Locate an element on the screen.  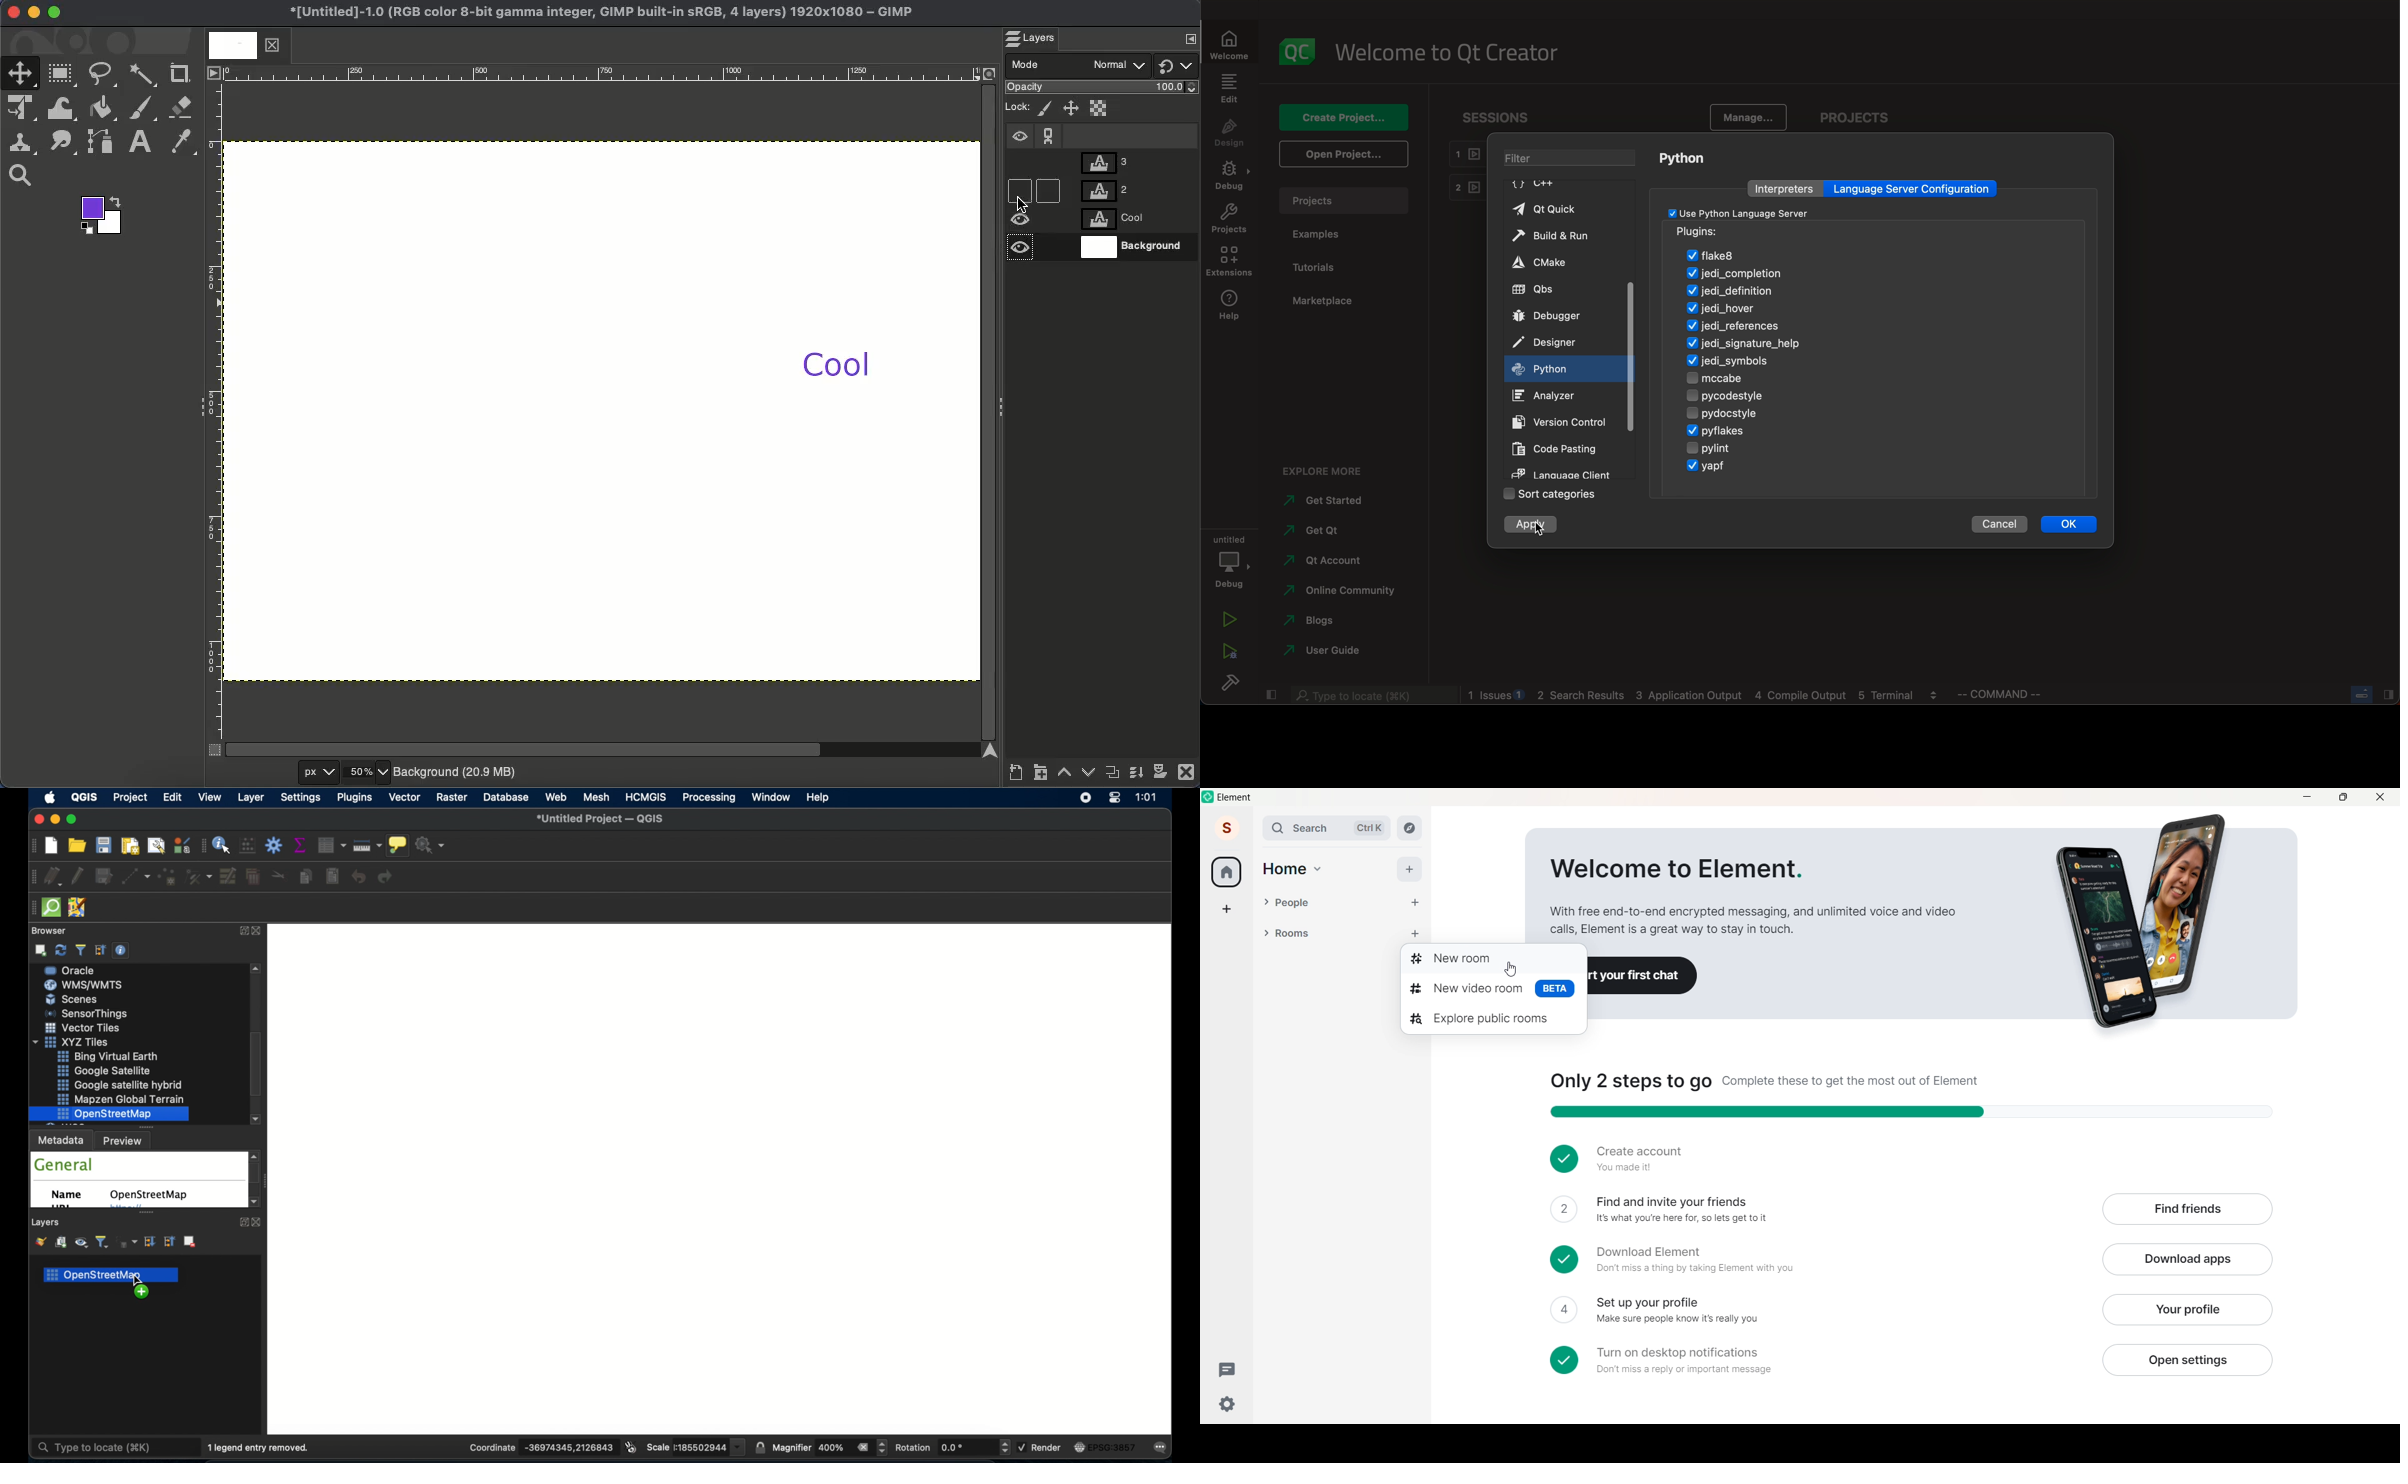
Maximize is located at coordinates (2342, 796).